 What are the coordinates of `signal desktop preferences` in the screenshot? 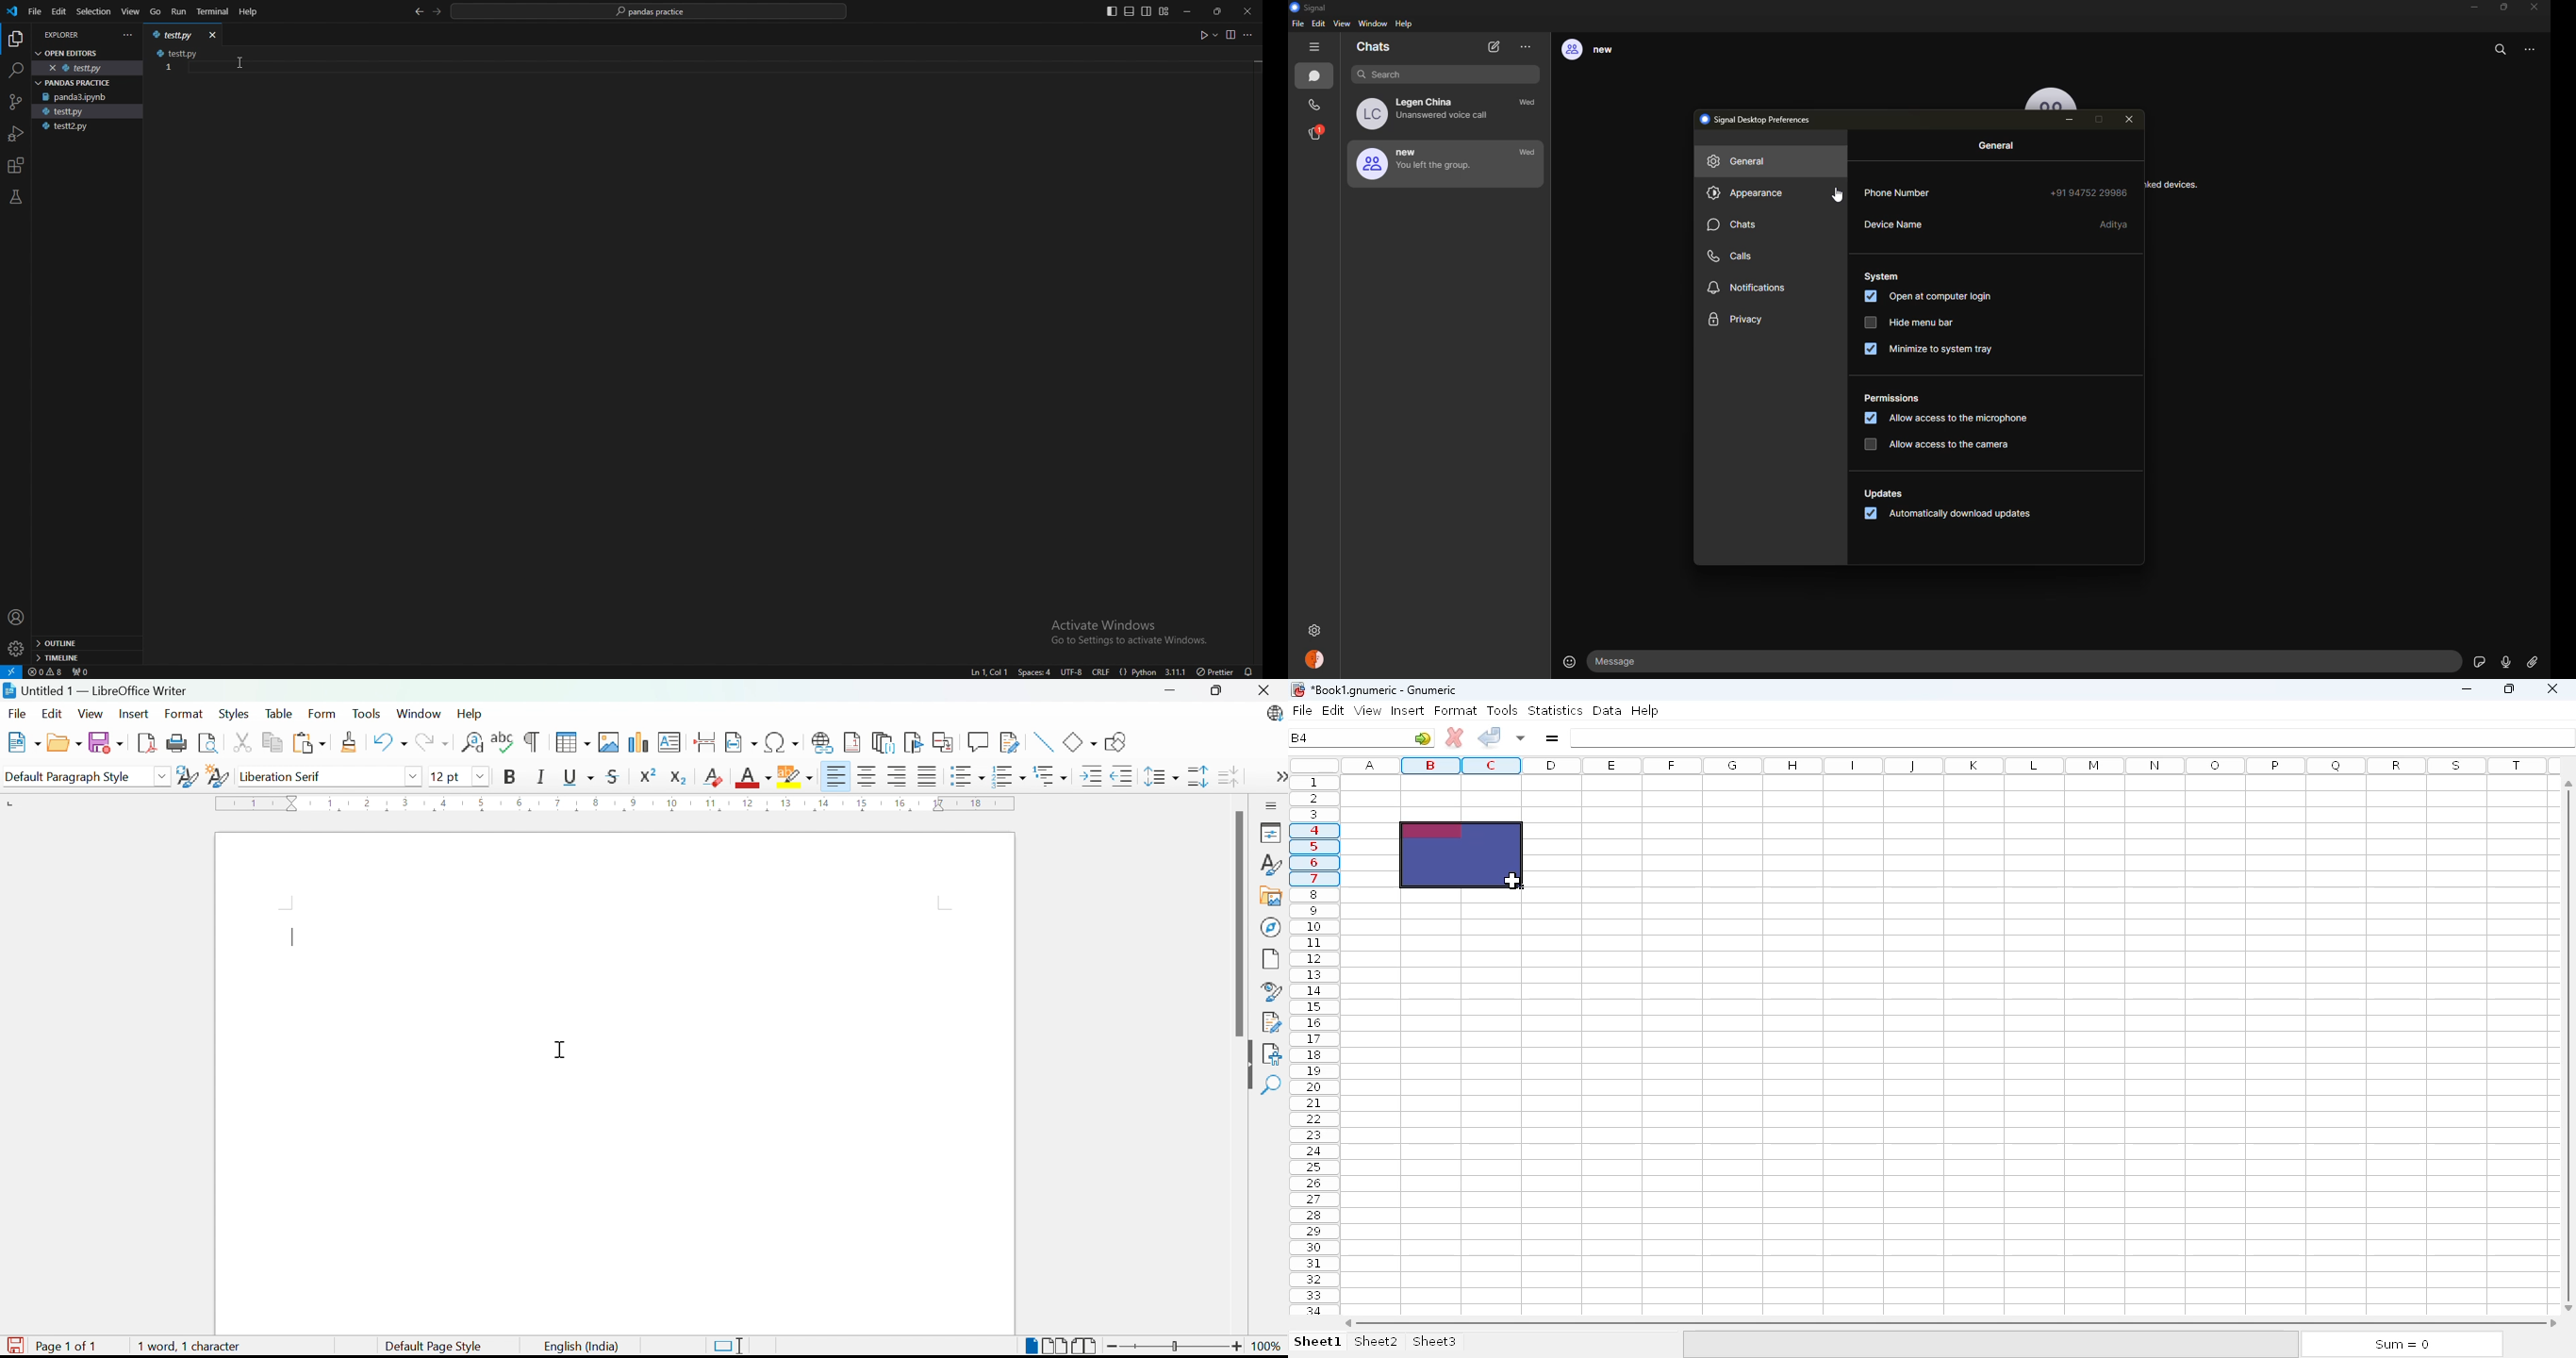 It's located at (1760, 118).